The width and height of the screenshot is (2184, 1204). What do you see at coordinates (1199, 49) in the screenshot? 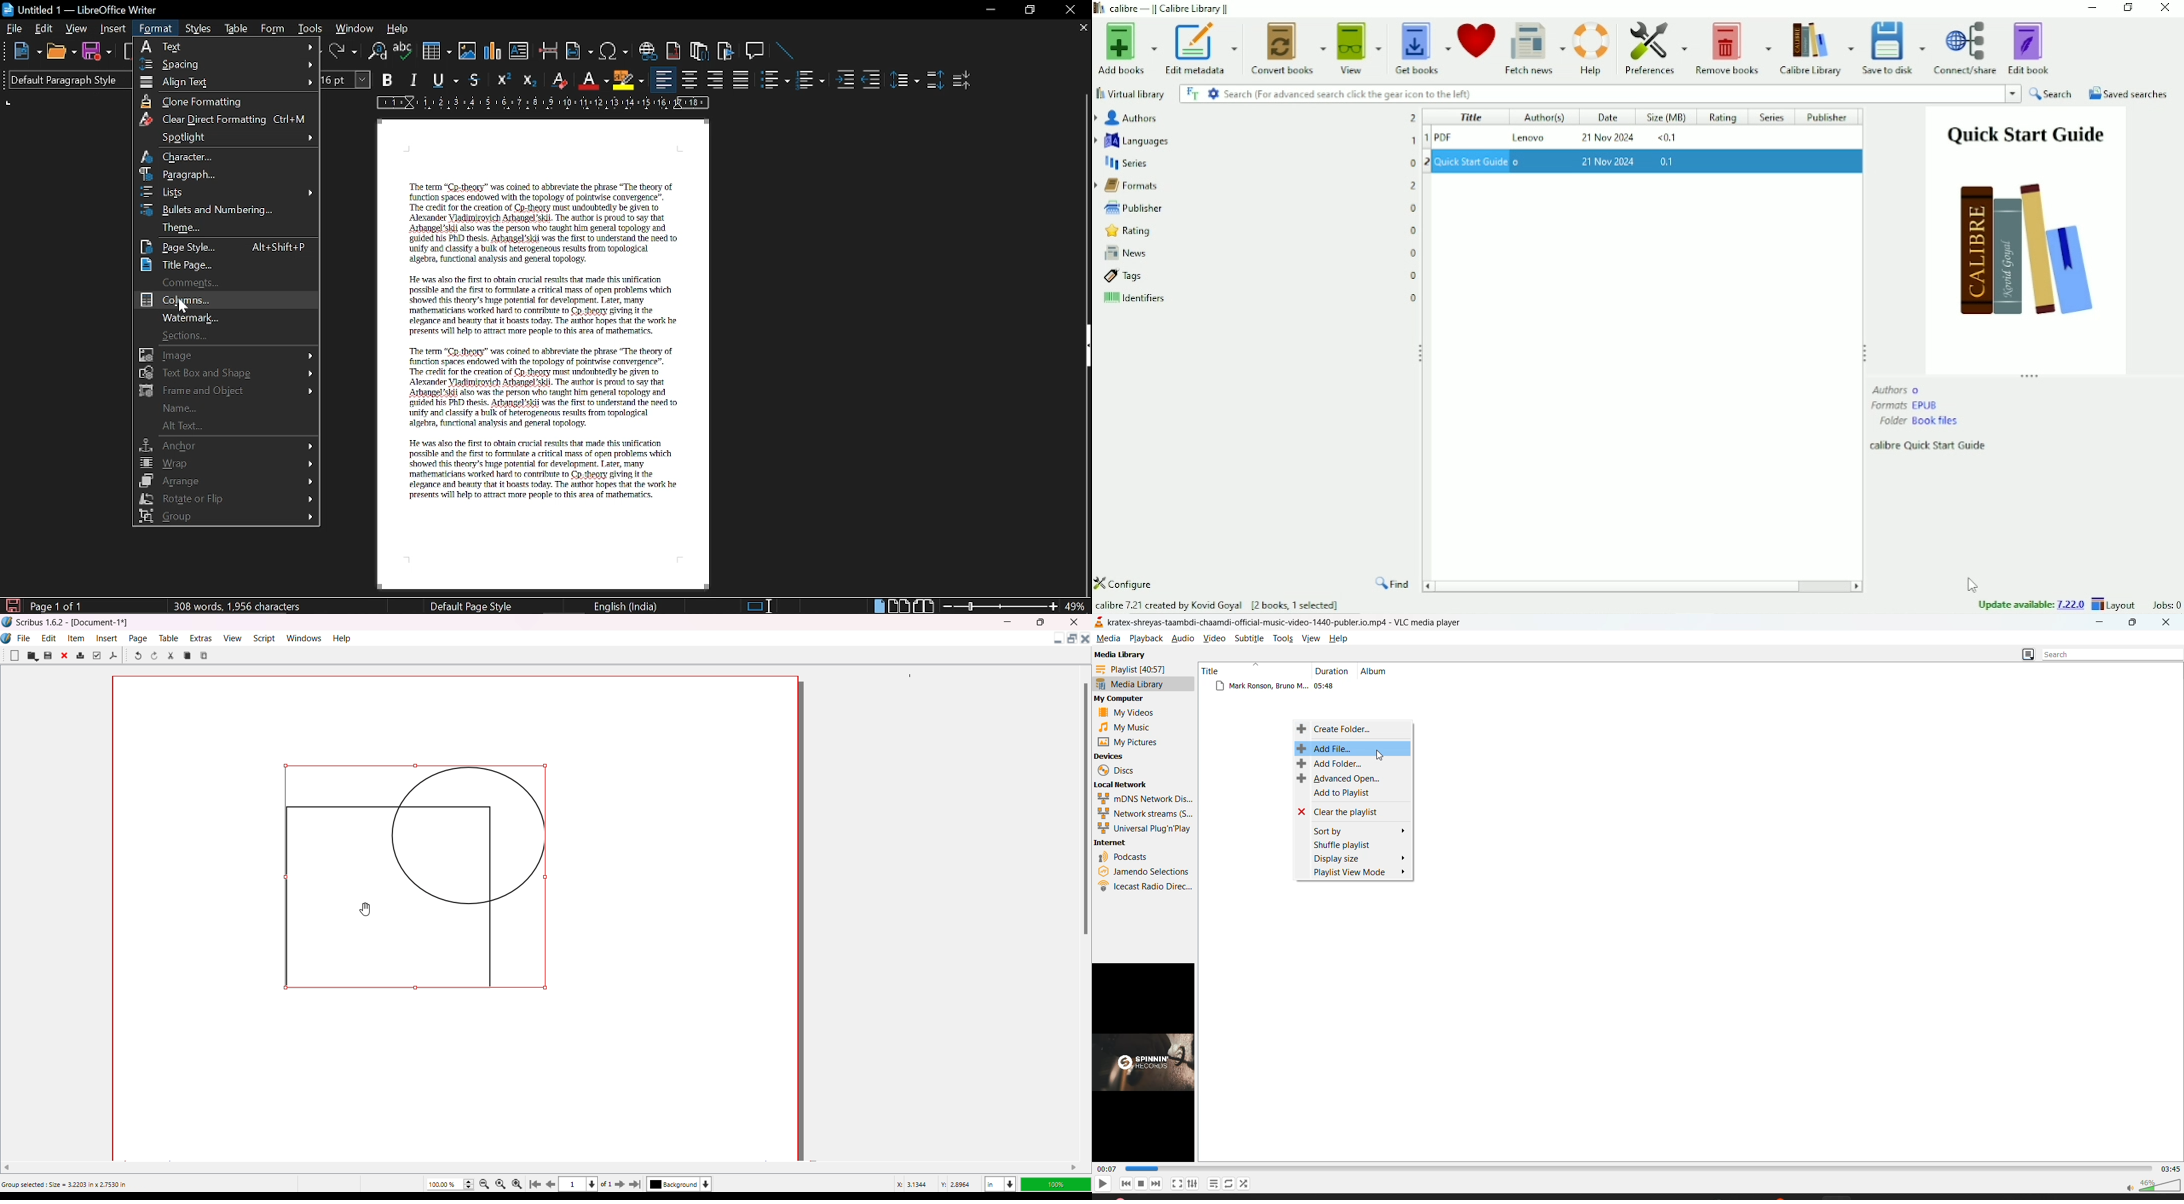
I see `Edit metadata` at bounding box center [1199, 49].